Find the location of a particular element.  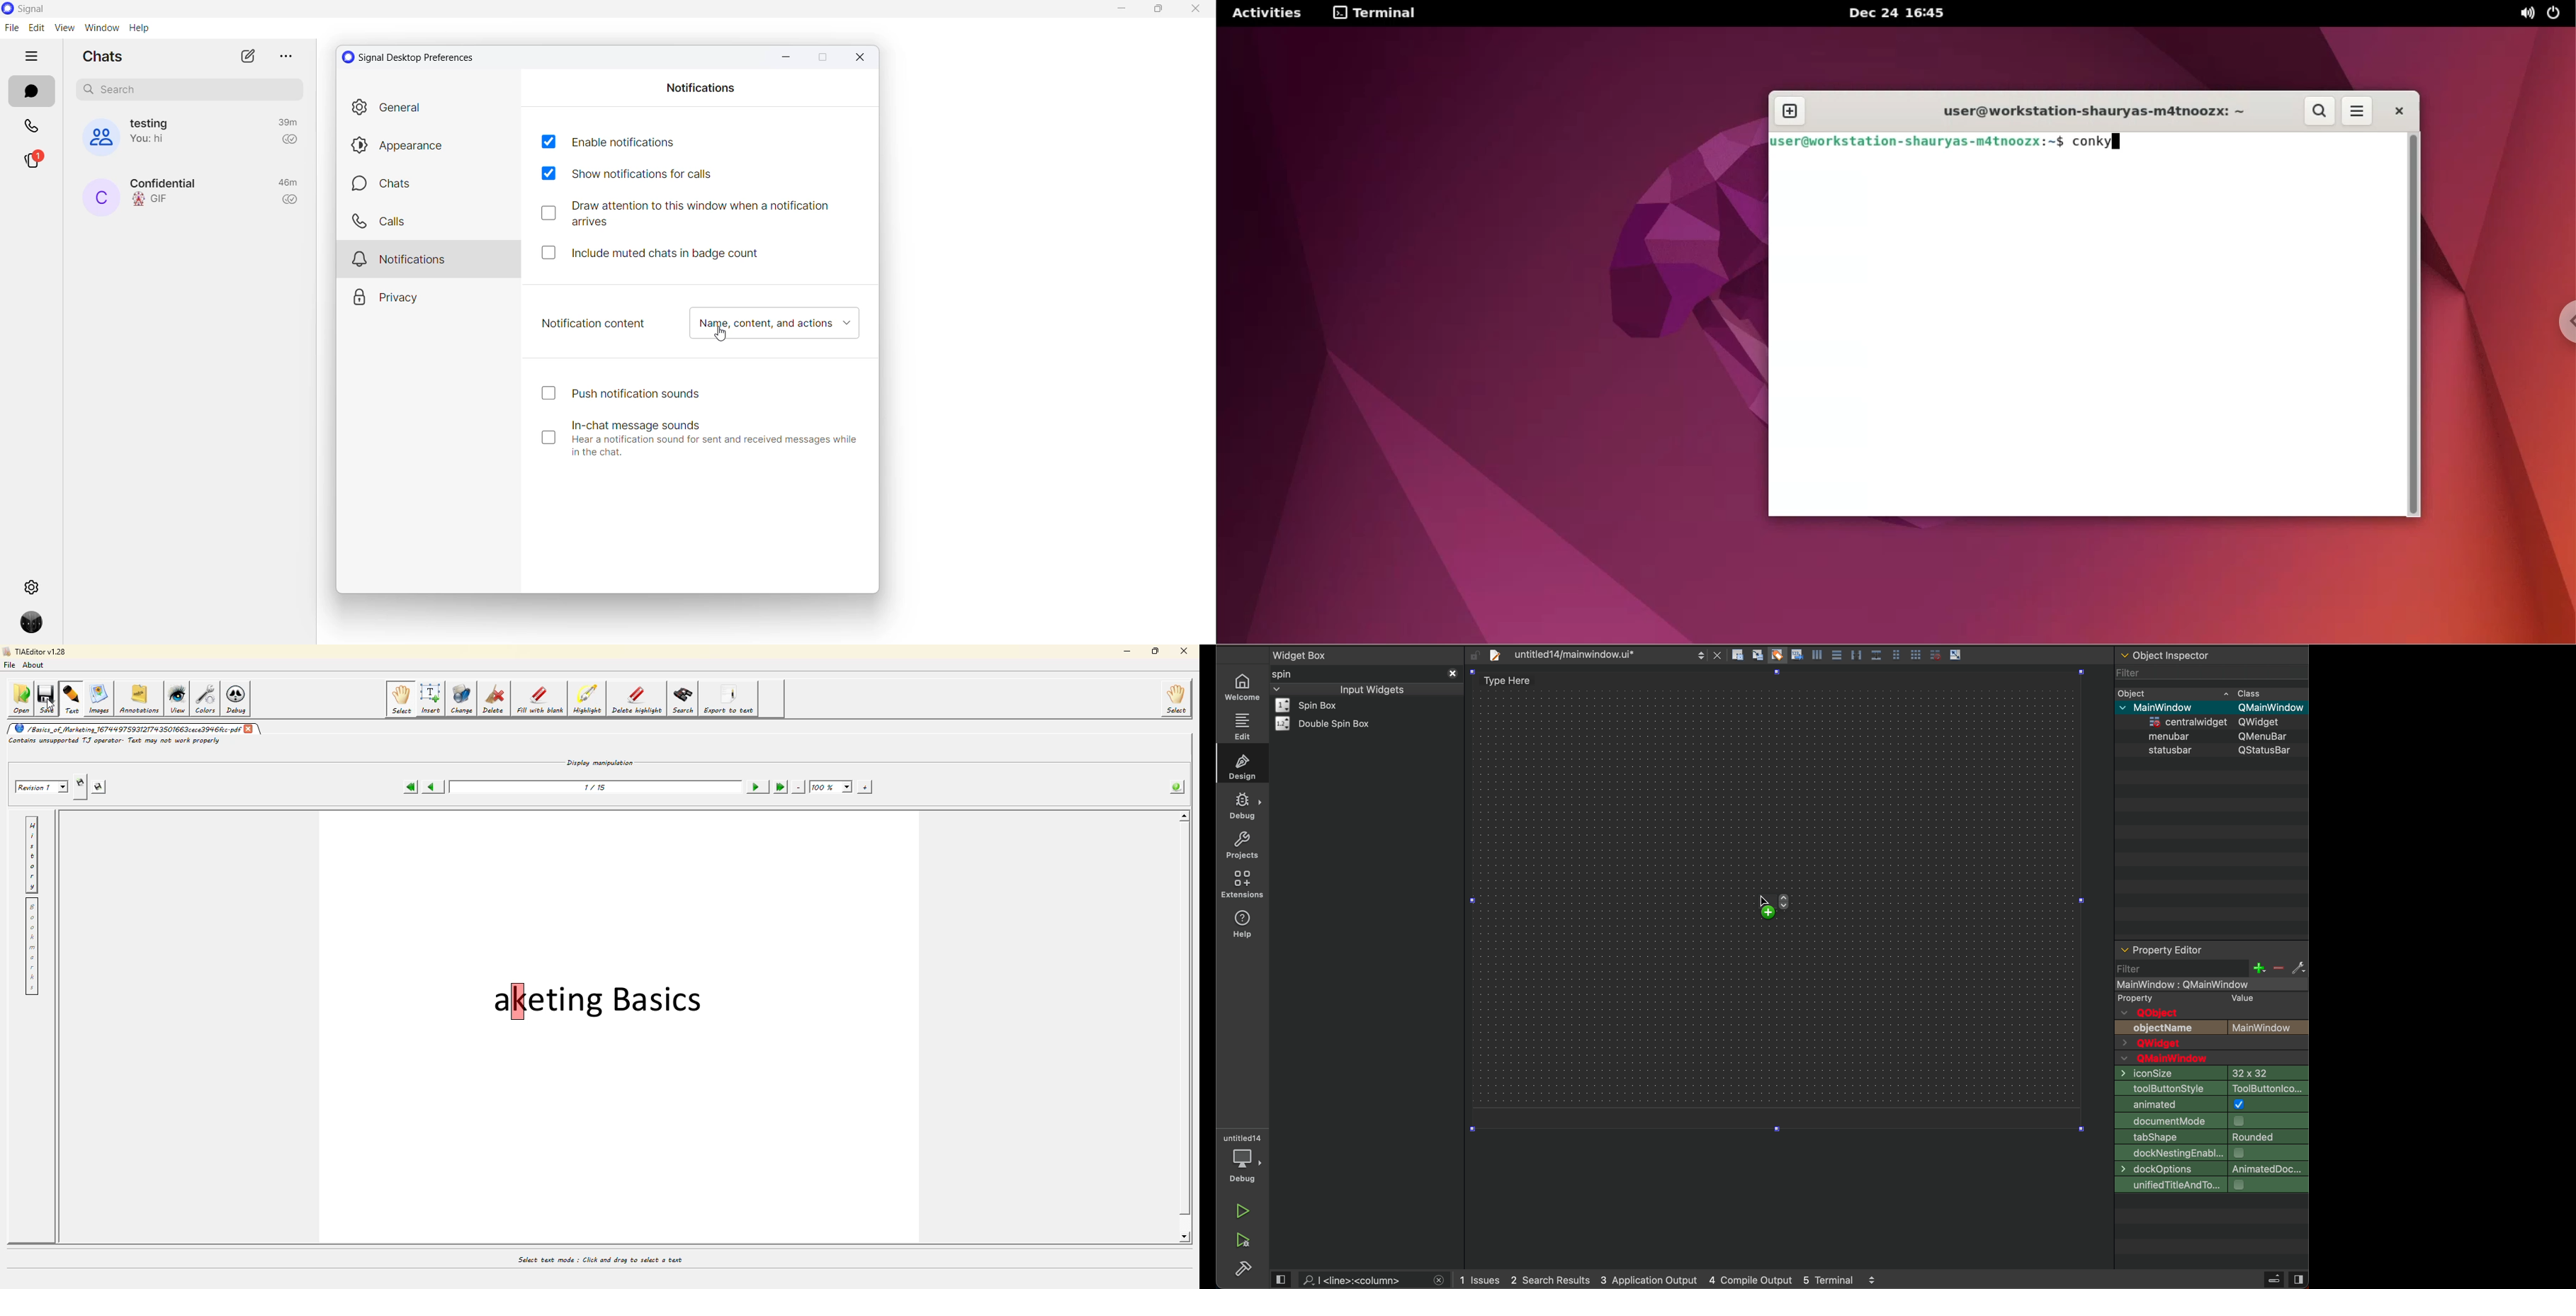

help is located at coordinates (138, 28).